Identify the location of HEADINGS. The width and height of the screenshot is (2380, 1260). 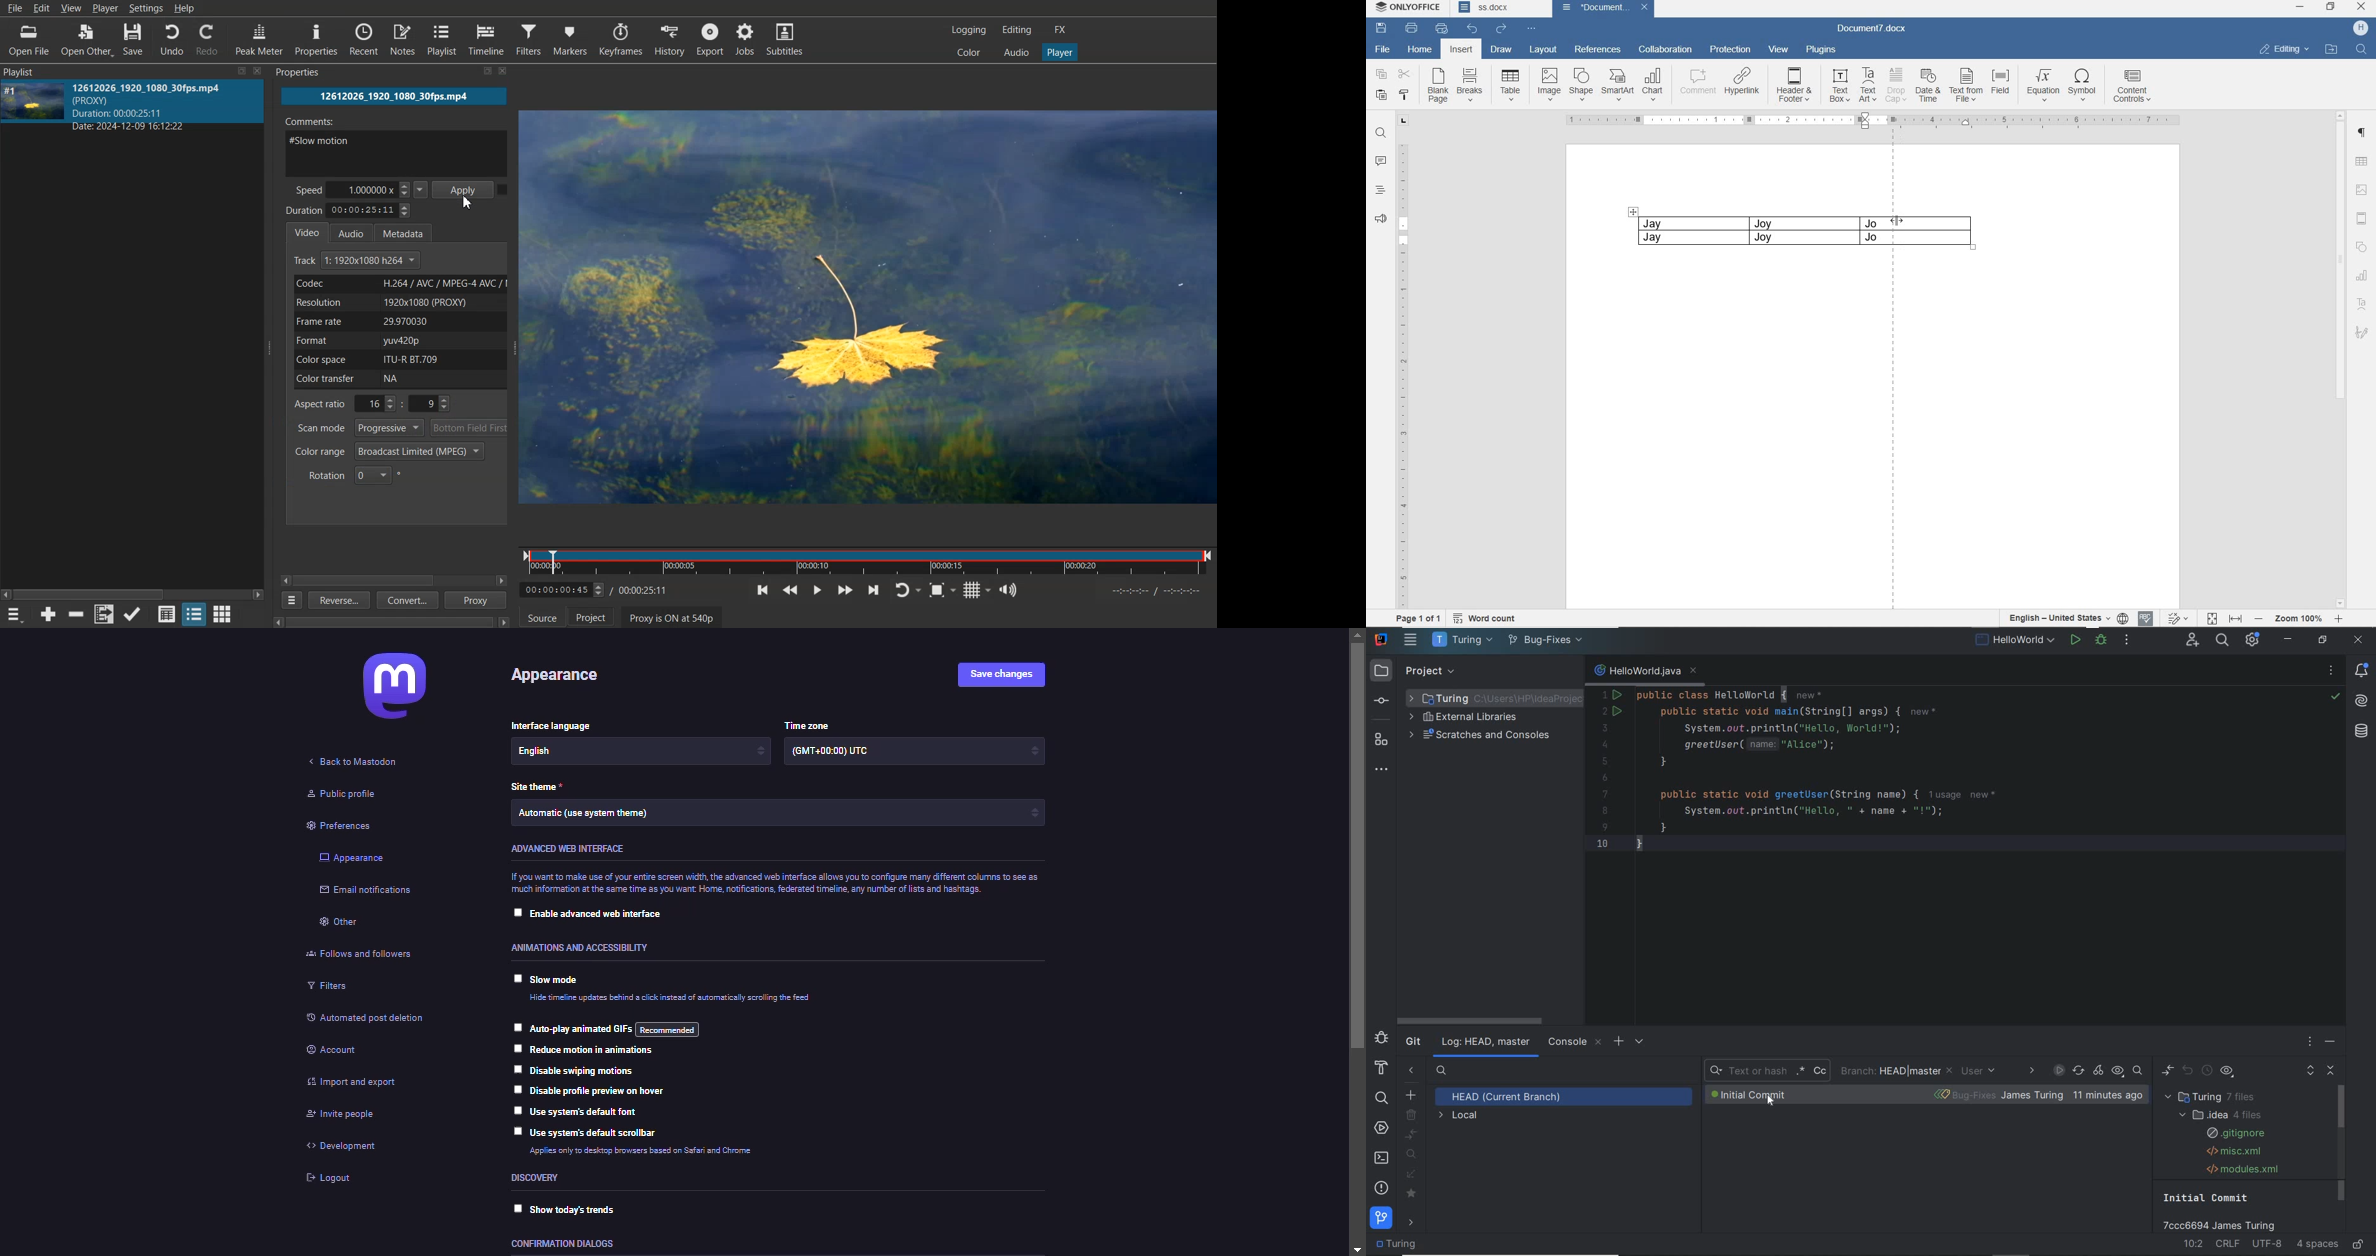
(1380, 191).